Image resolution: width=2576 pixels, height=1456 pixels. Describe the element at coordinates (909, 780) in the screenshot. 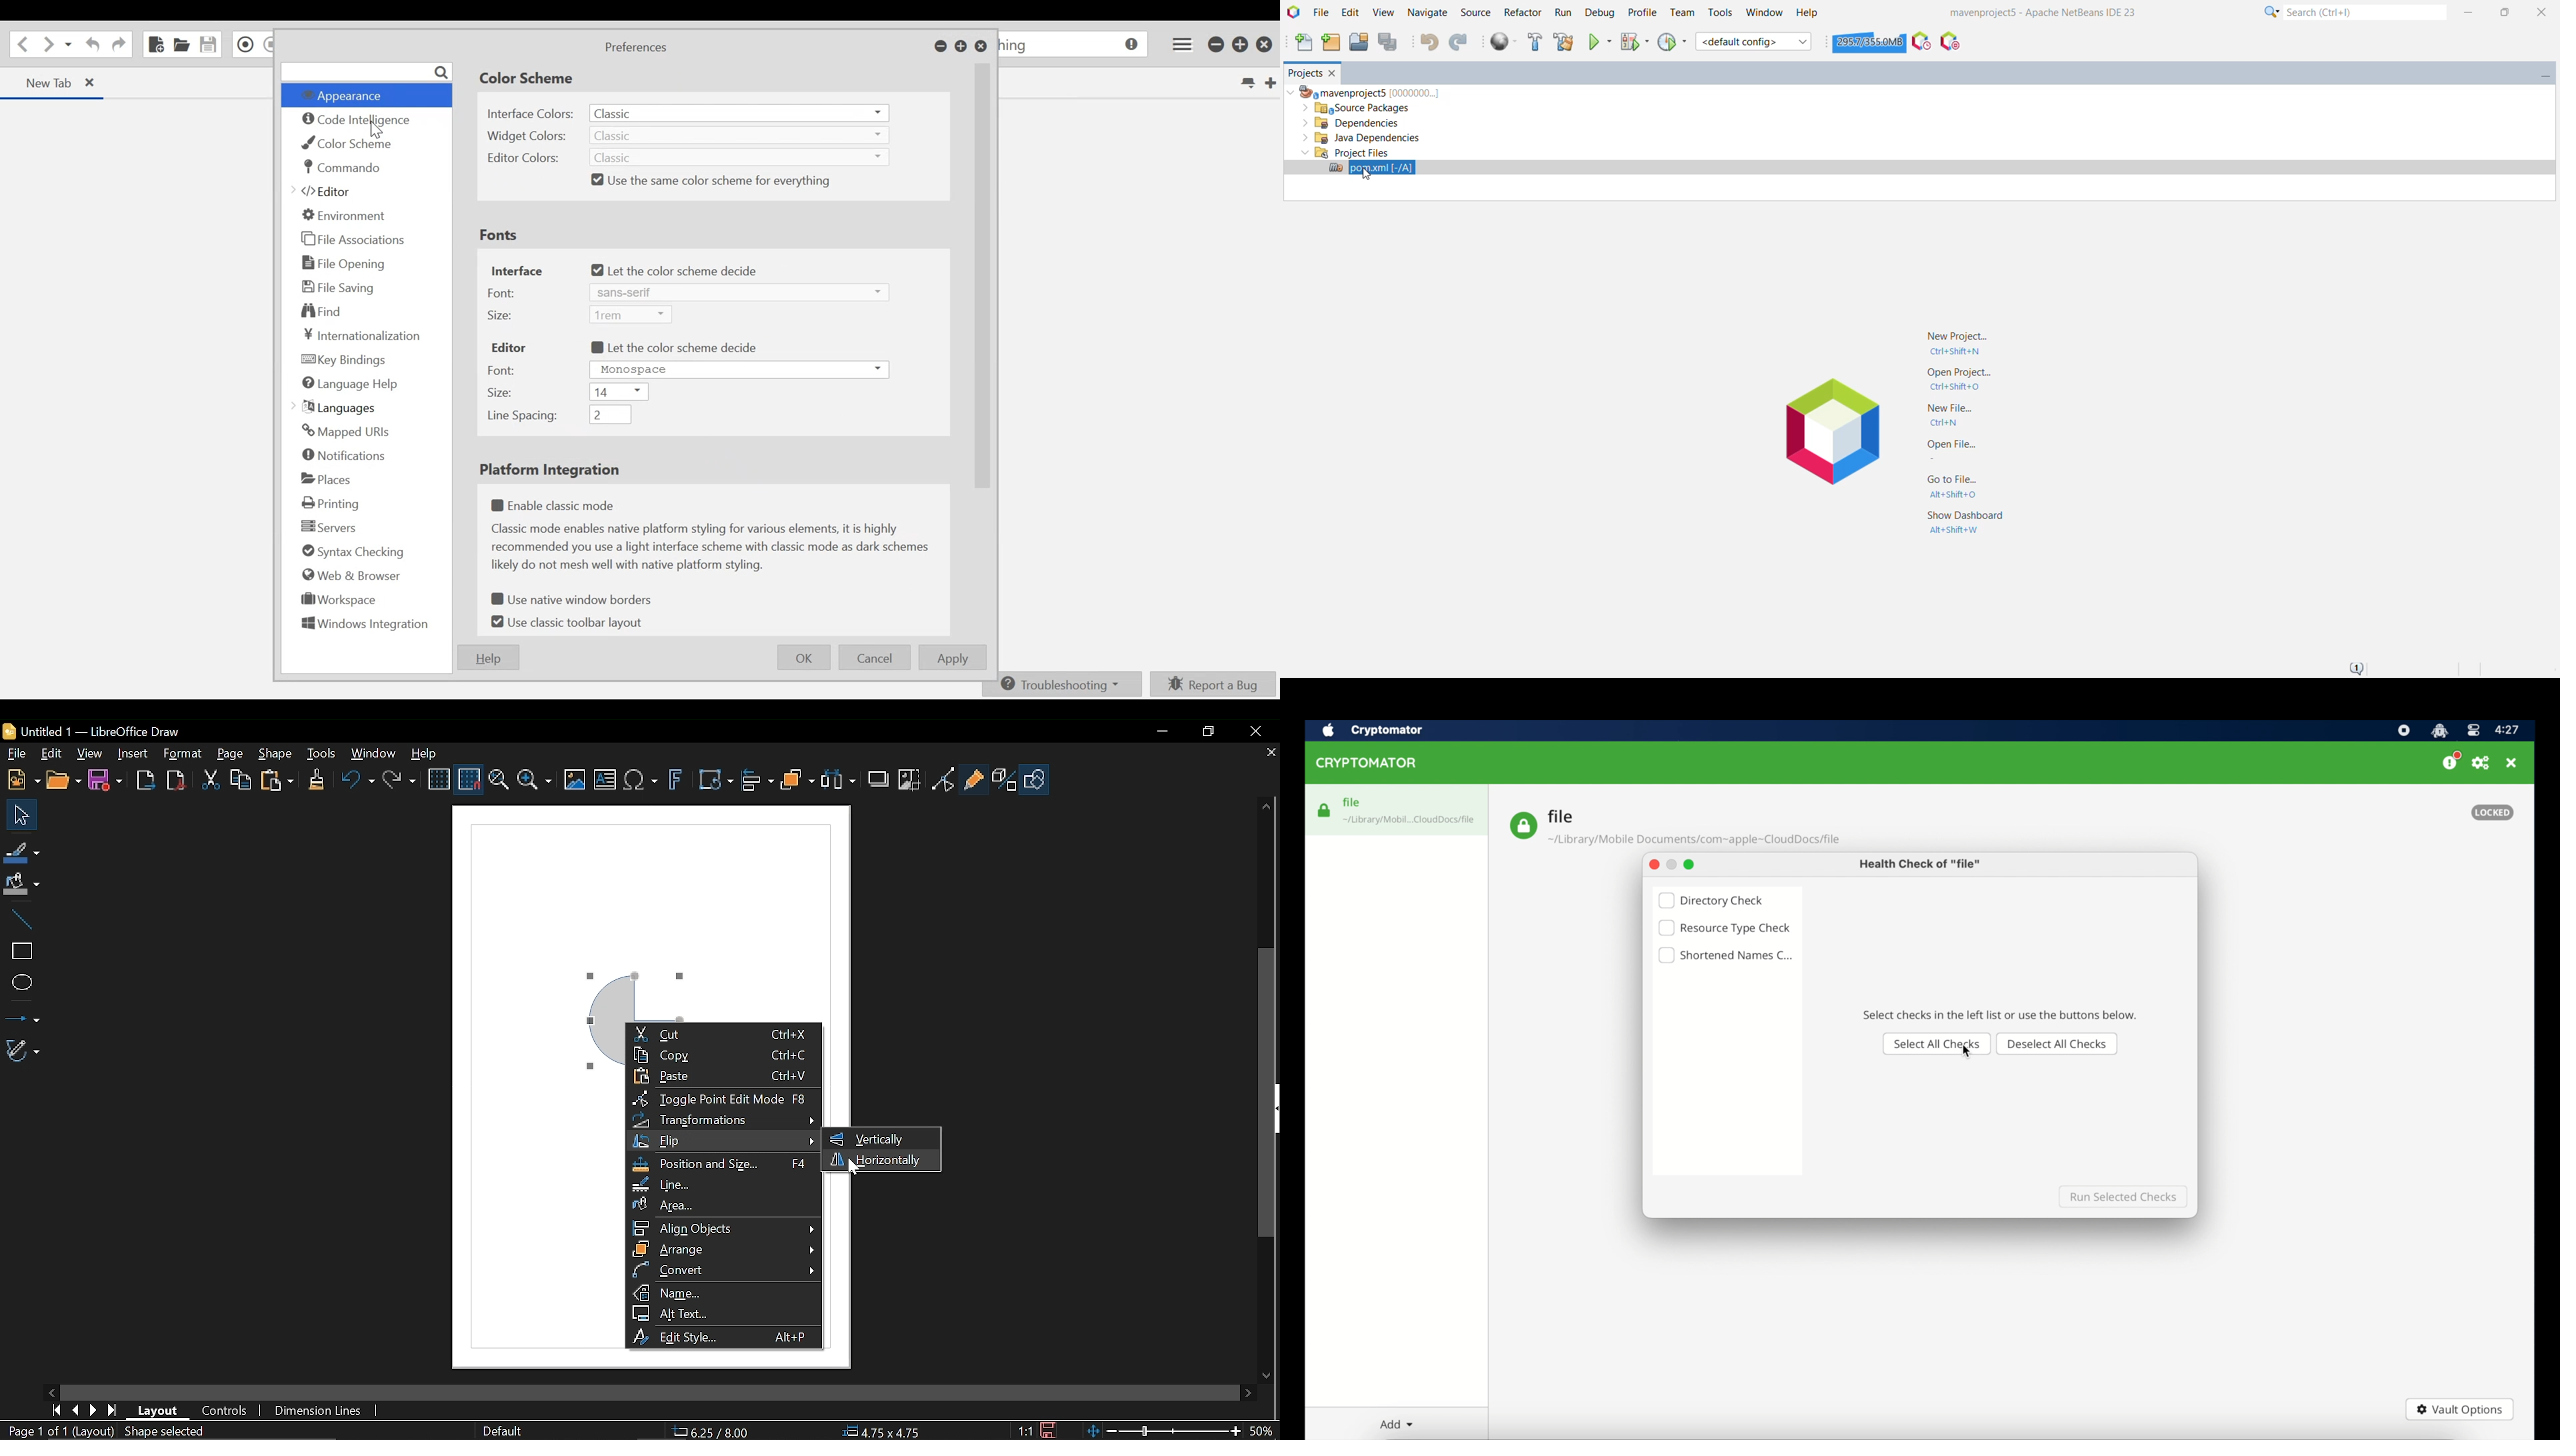

I see `Crop` at that location.